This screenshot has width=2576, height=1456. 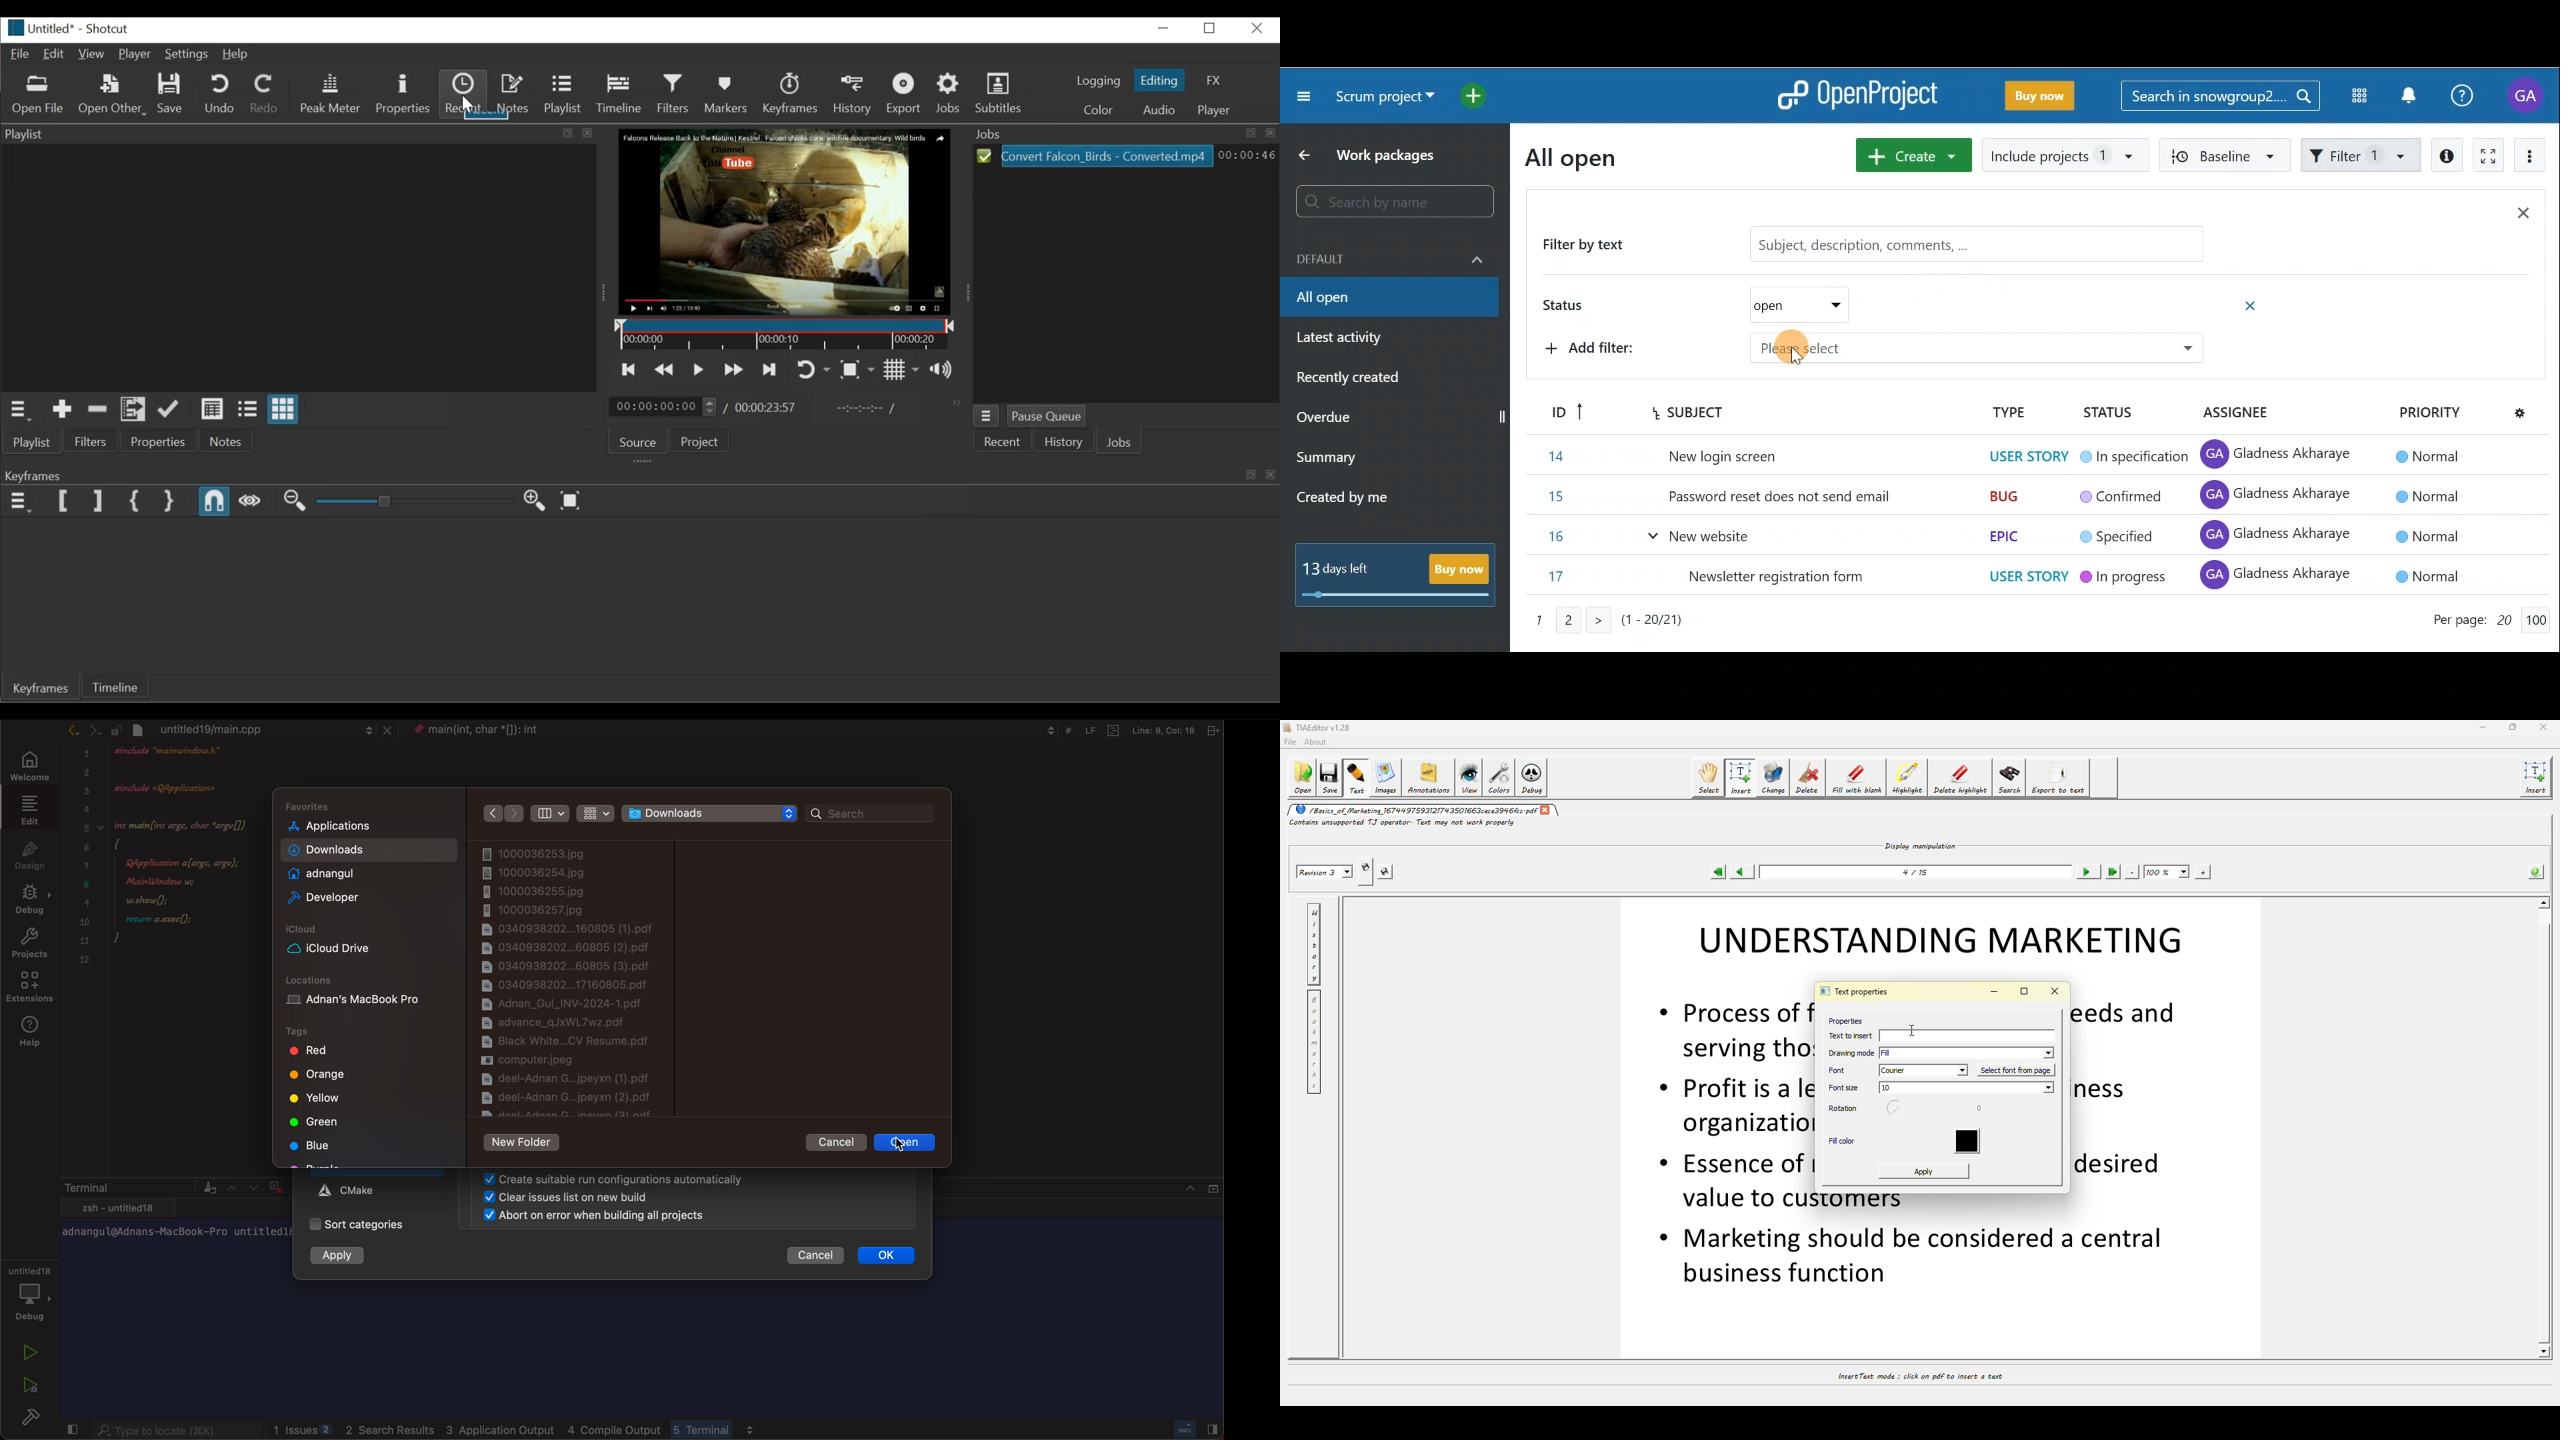 I want to click on Redo, so click(x=265, y=93).